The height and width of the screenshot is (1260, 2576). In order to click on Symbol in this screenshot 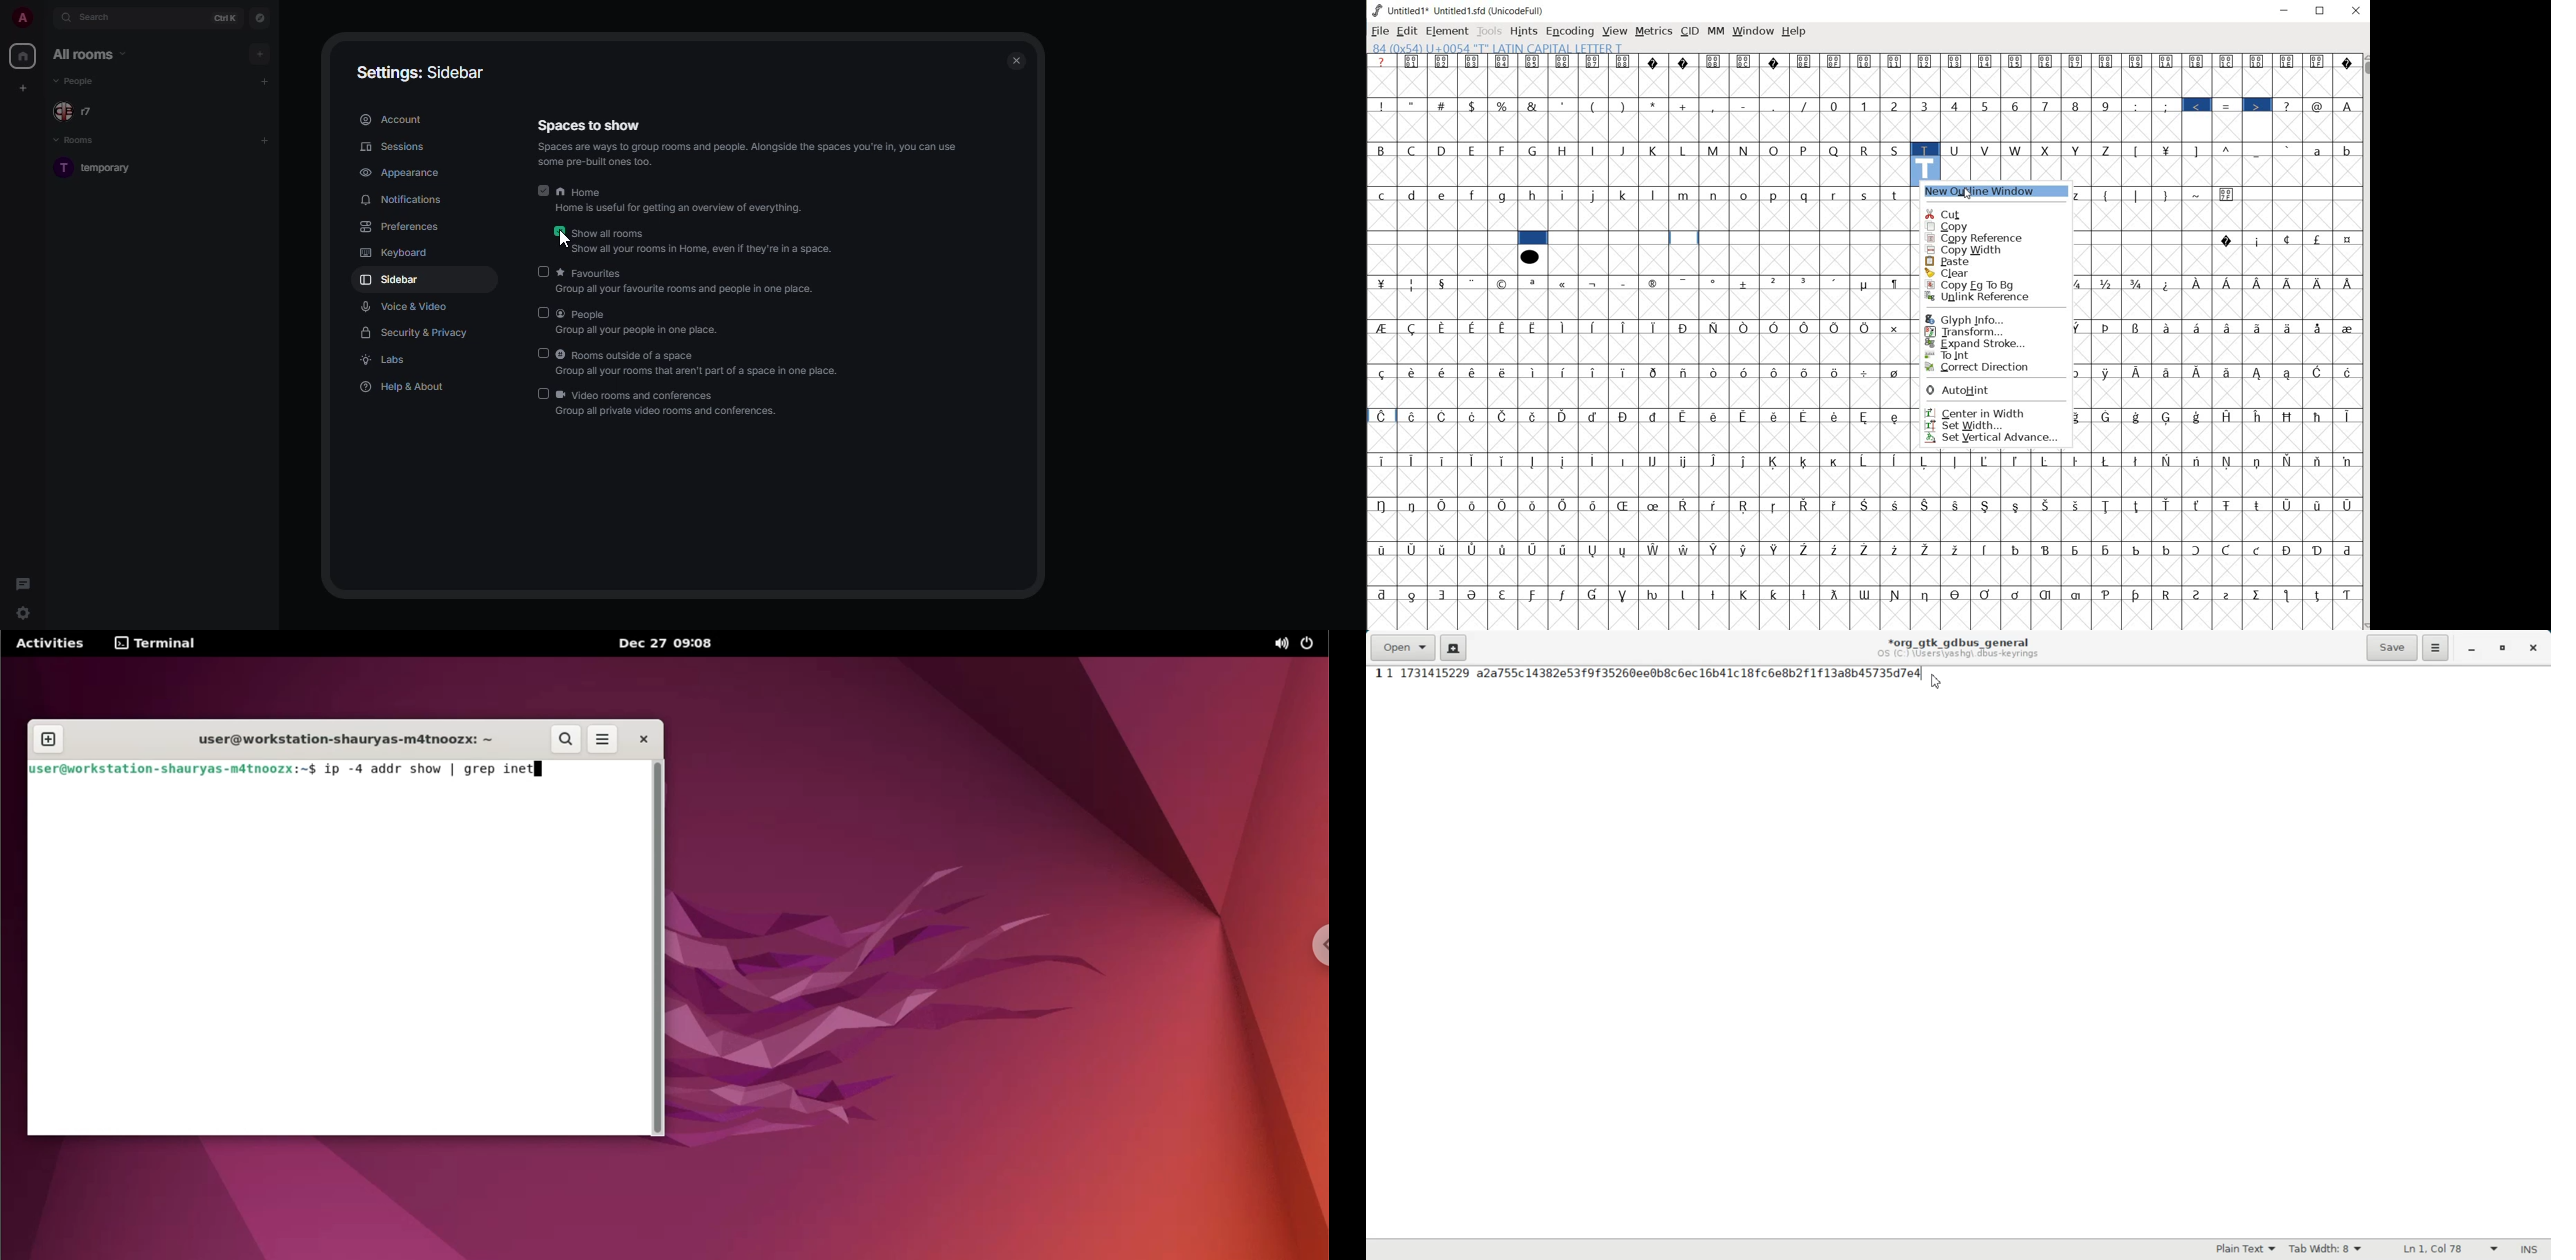, I will do `click(1444, 62)`.